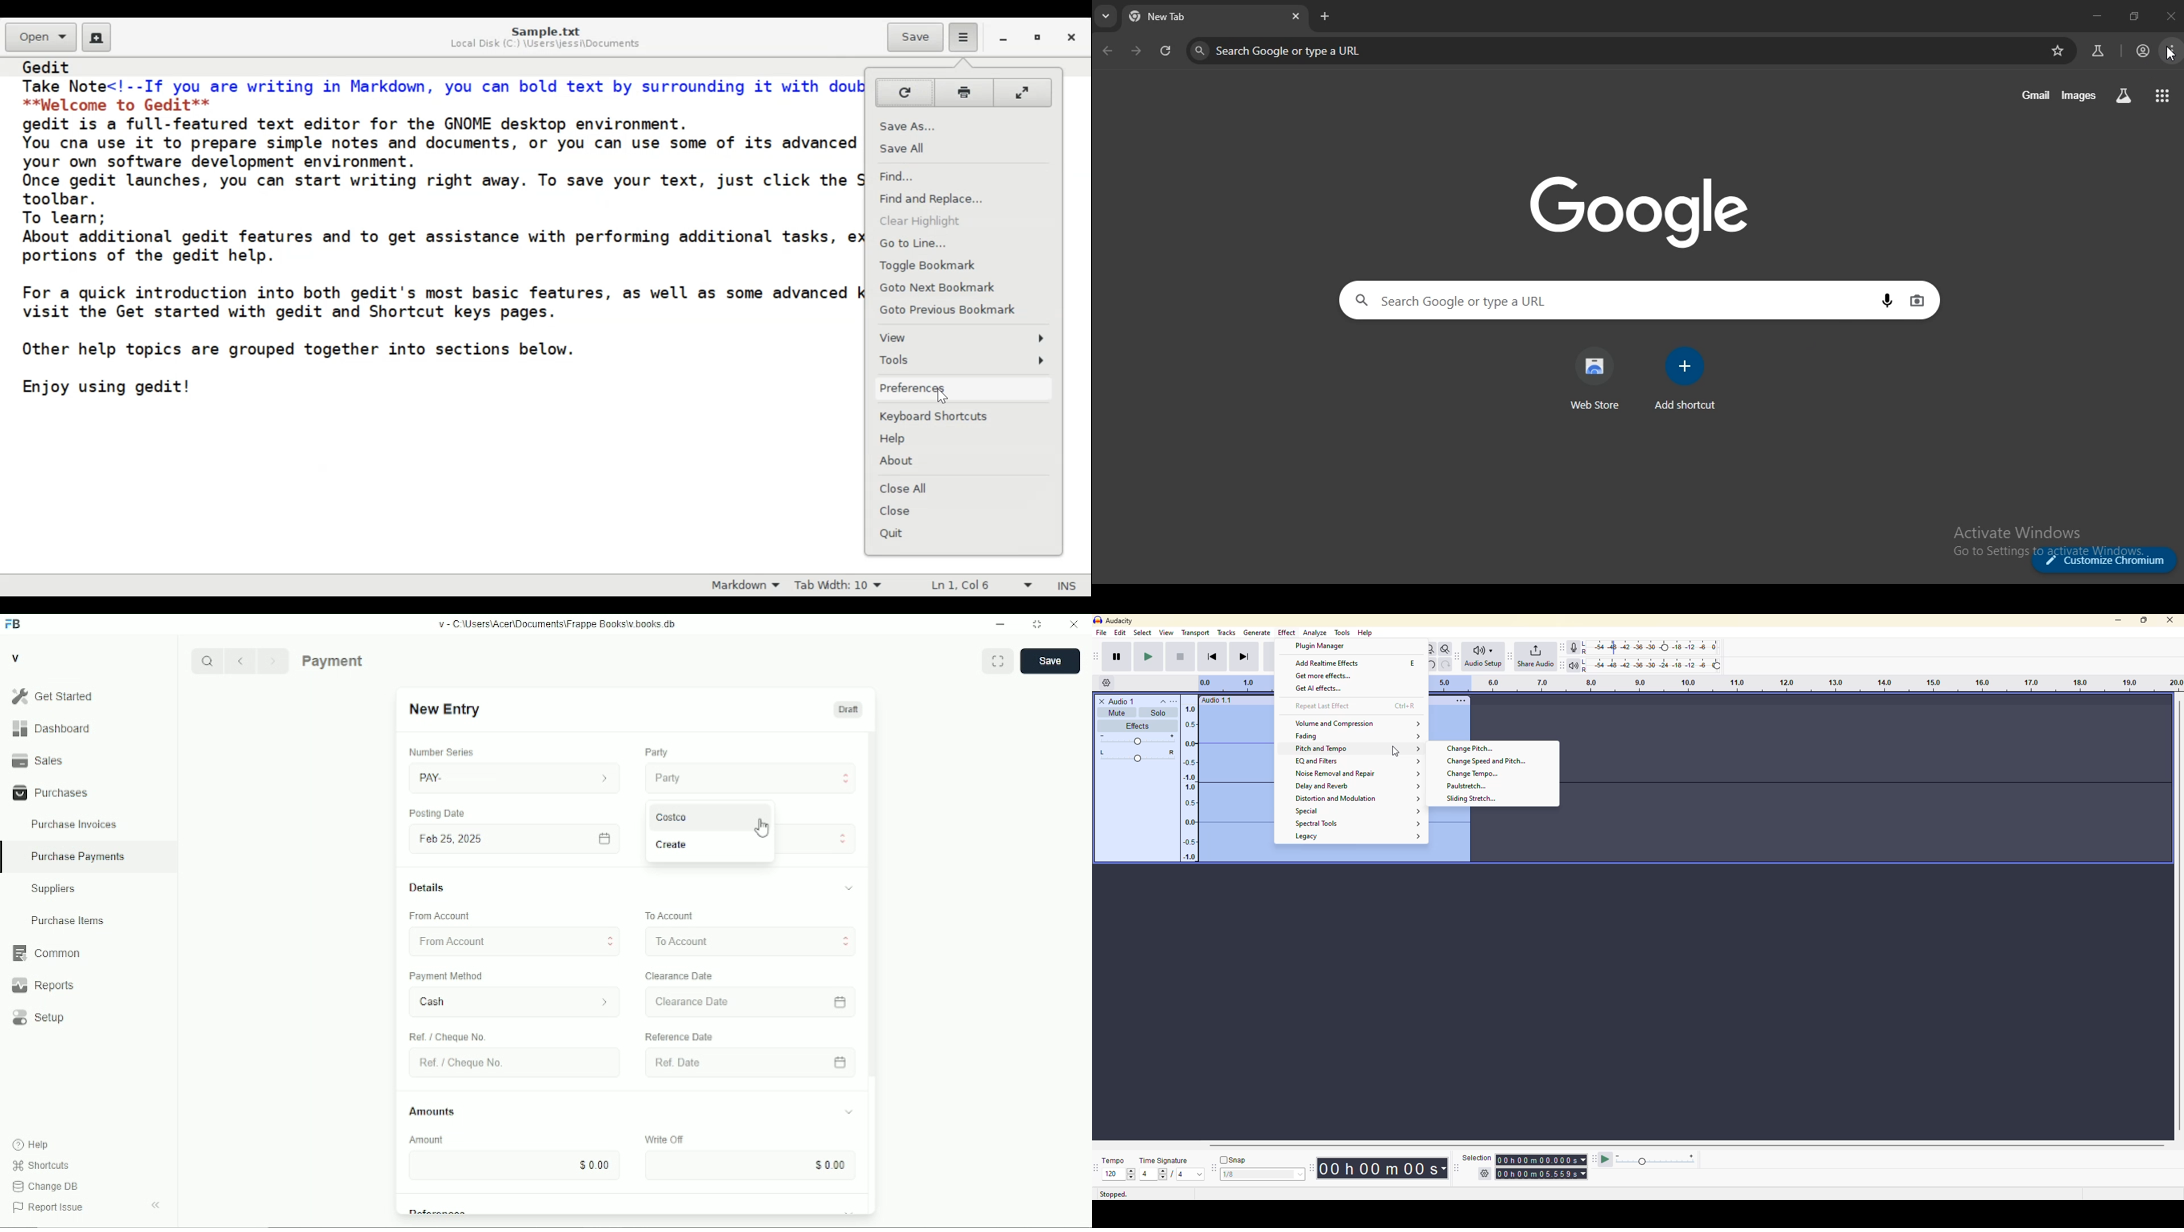  I want to click on cursor, so click(764, 830).